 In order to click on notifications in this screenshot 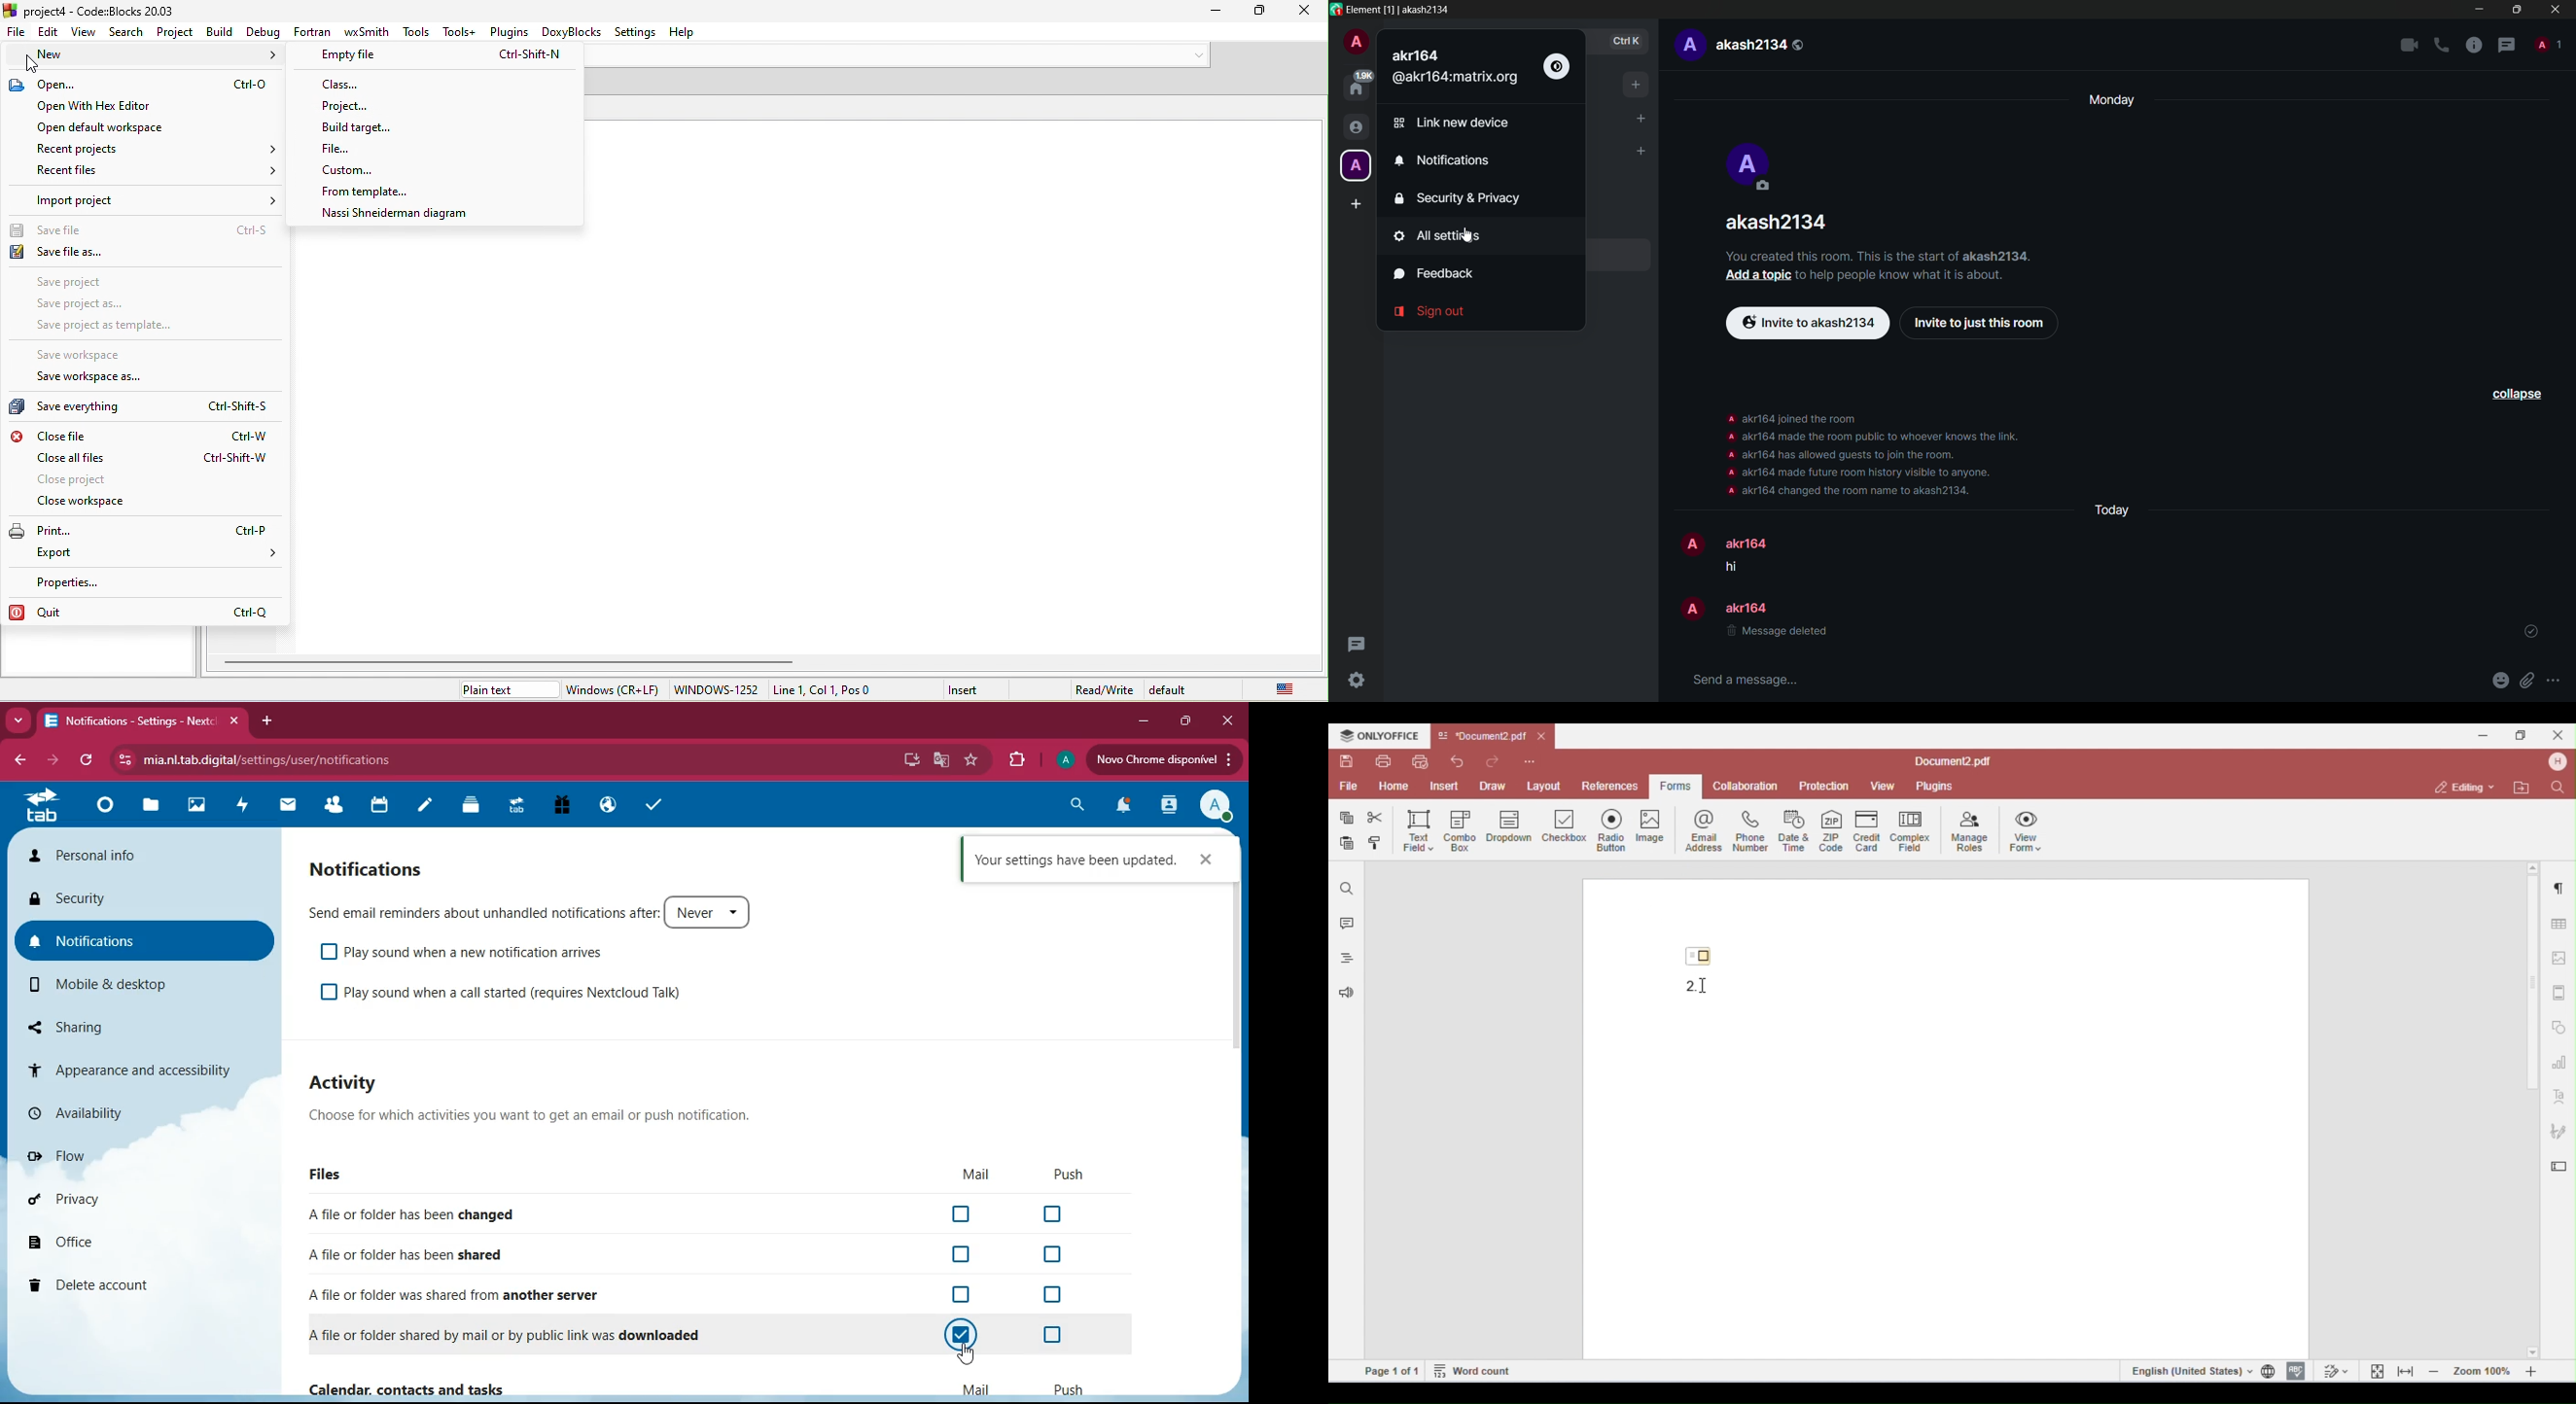, I will do `click(374, 867)`.